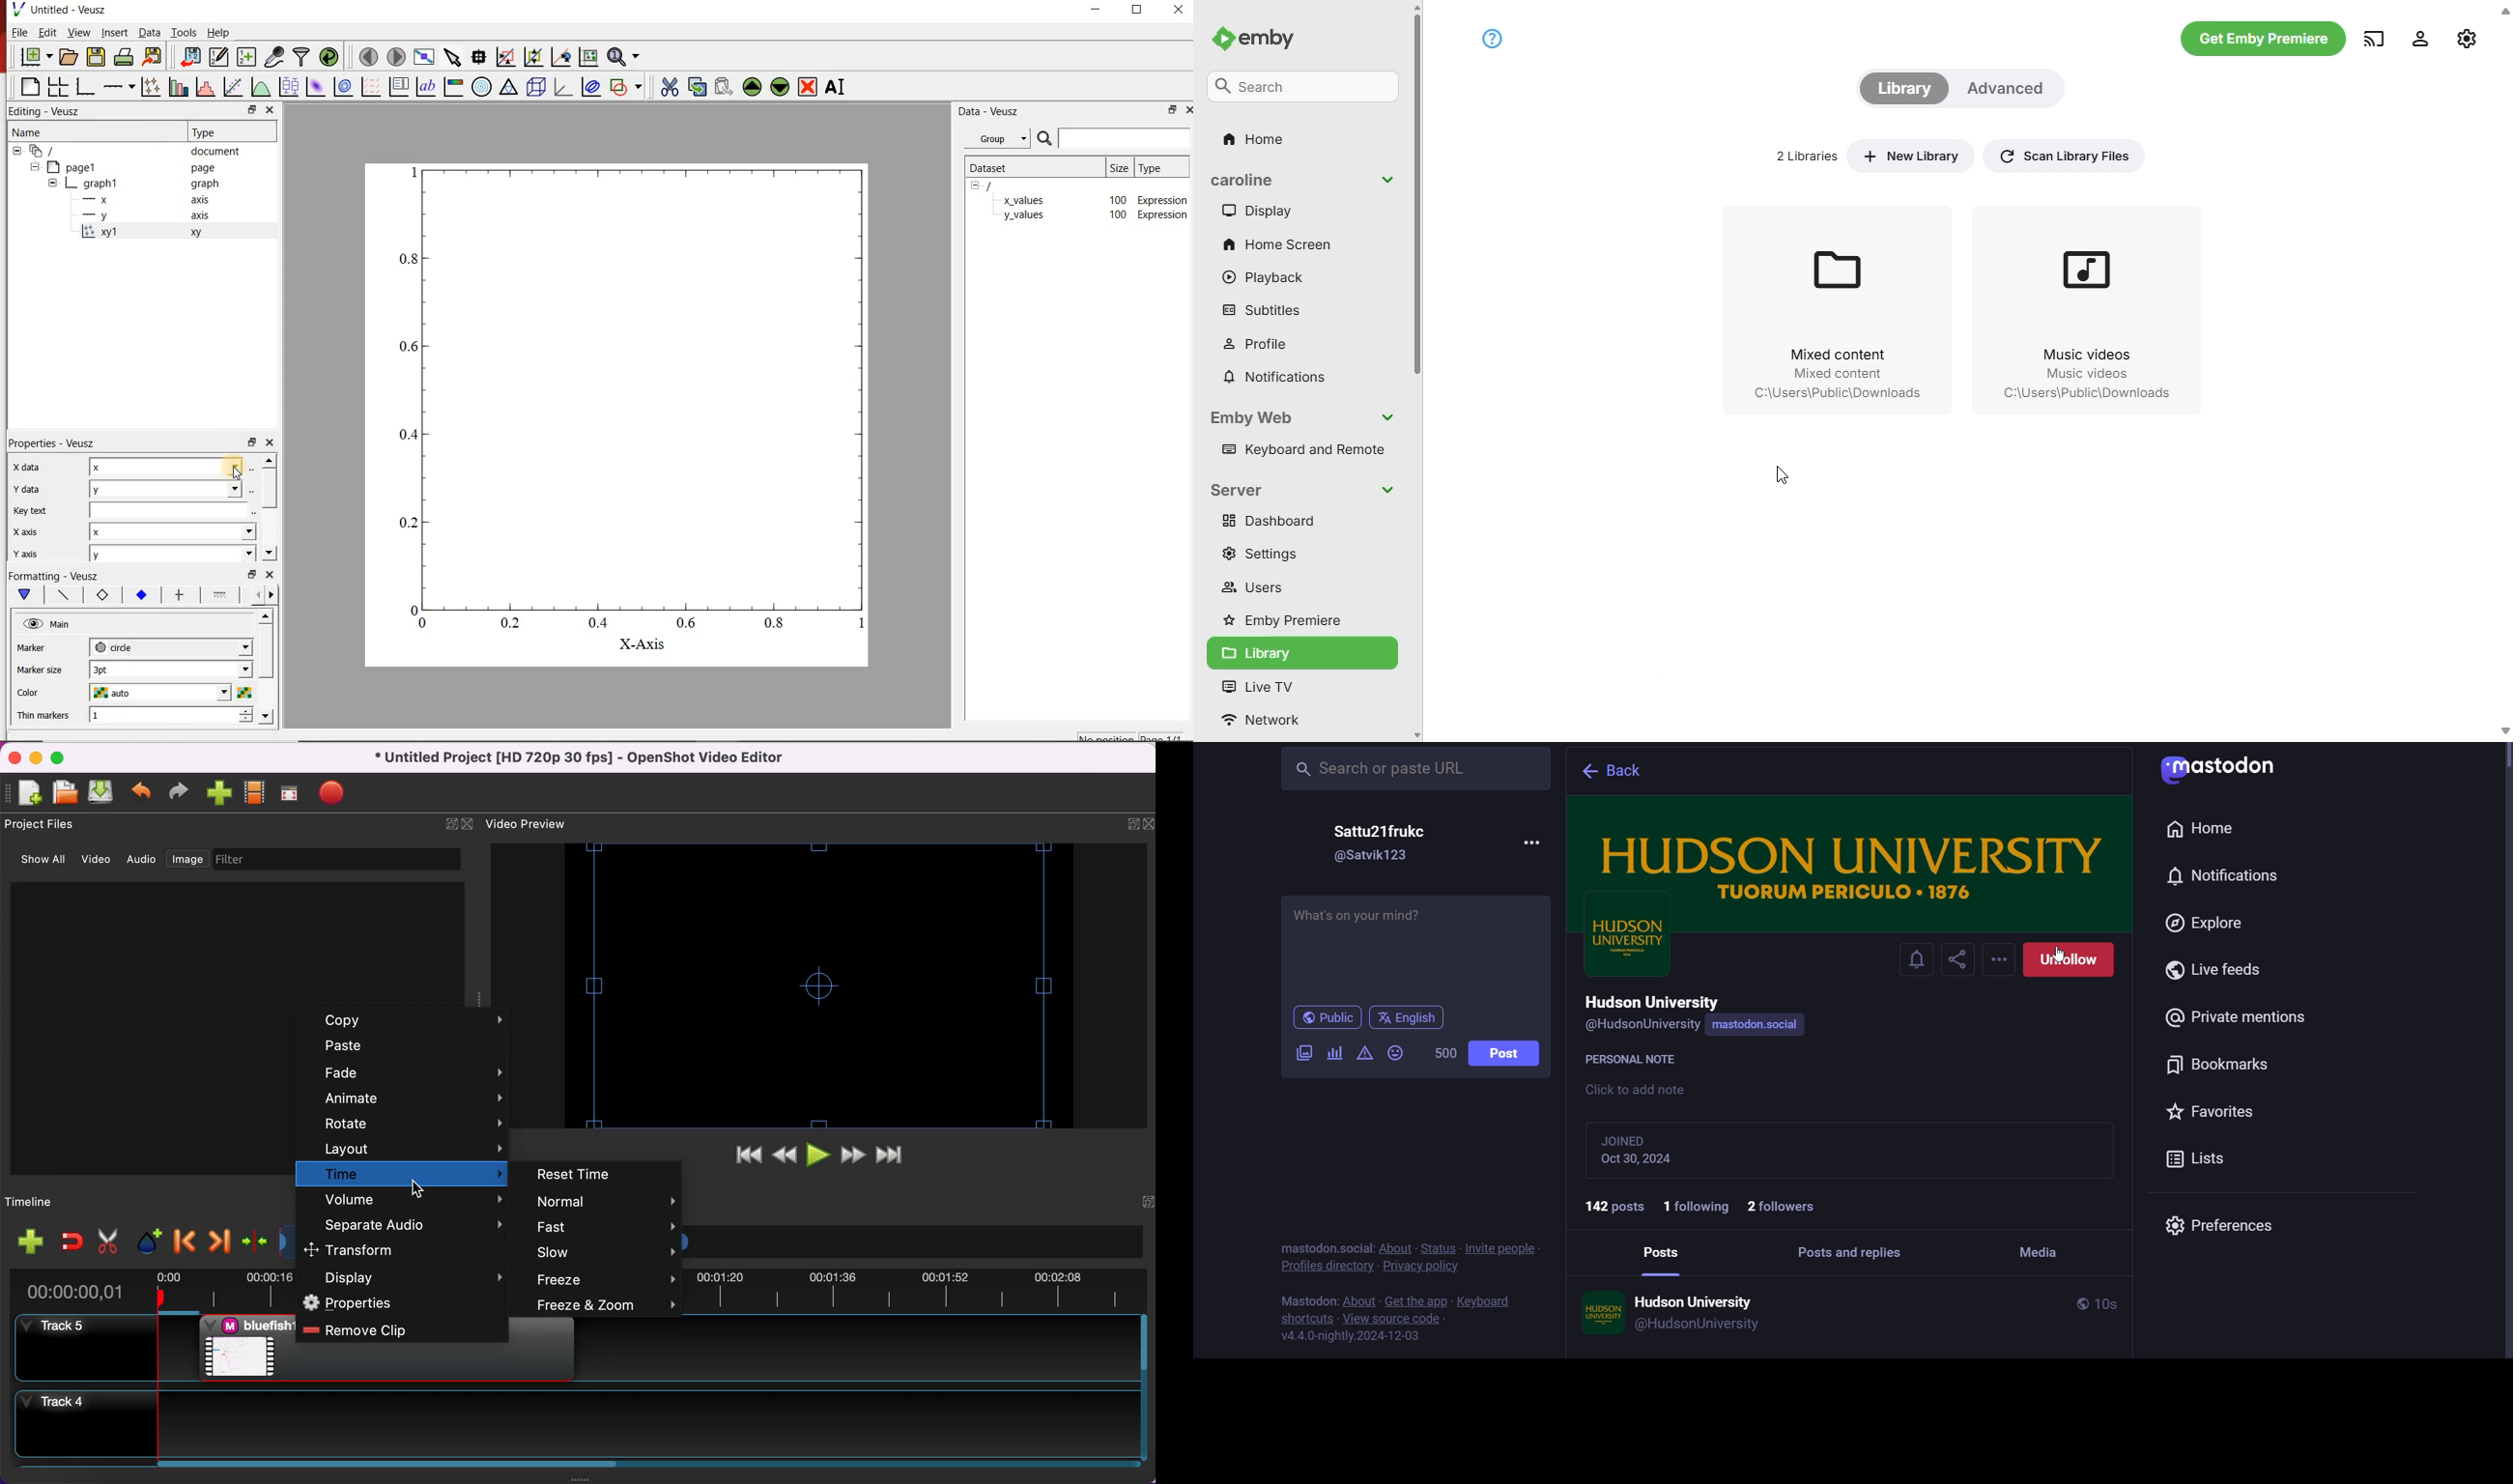 The width and height of the screenshot is (2520, 1484). What do you see at coordinates (642, 645) in the screenshot?
I see `X-Axis` at bounding box center [642, 645].